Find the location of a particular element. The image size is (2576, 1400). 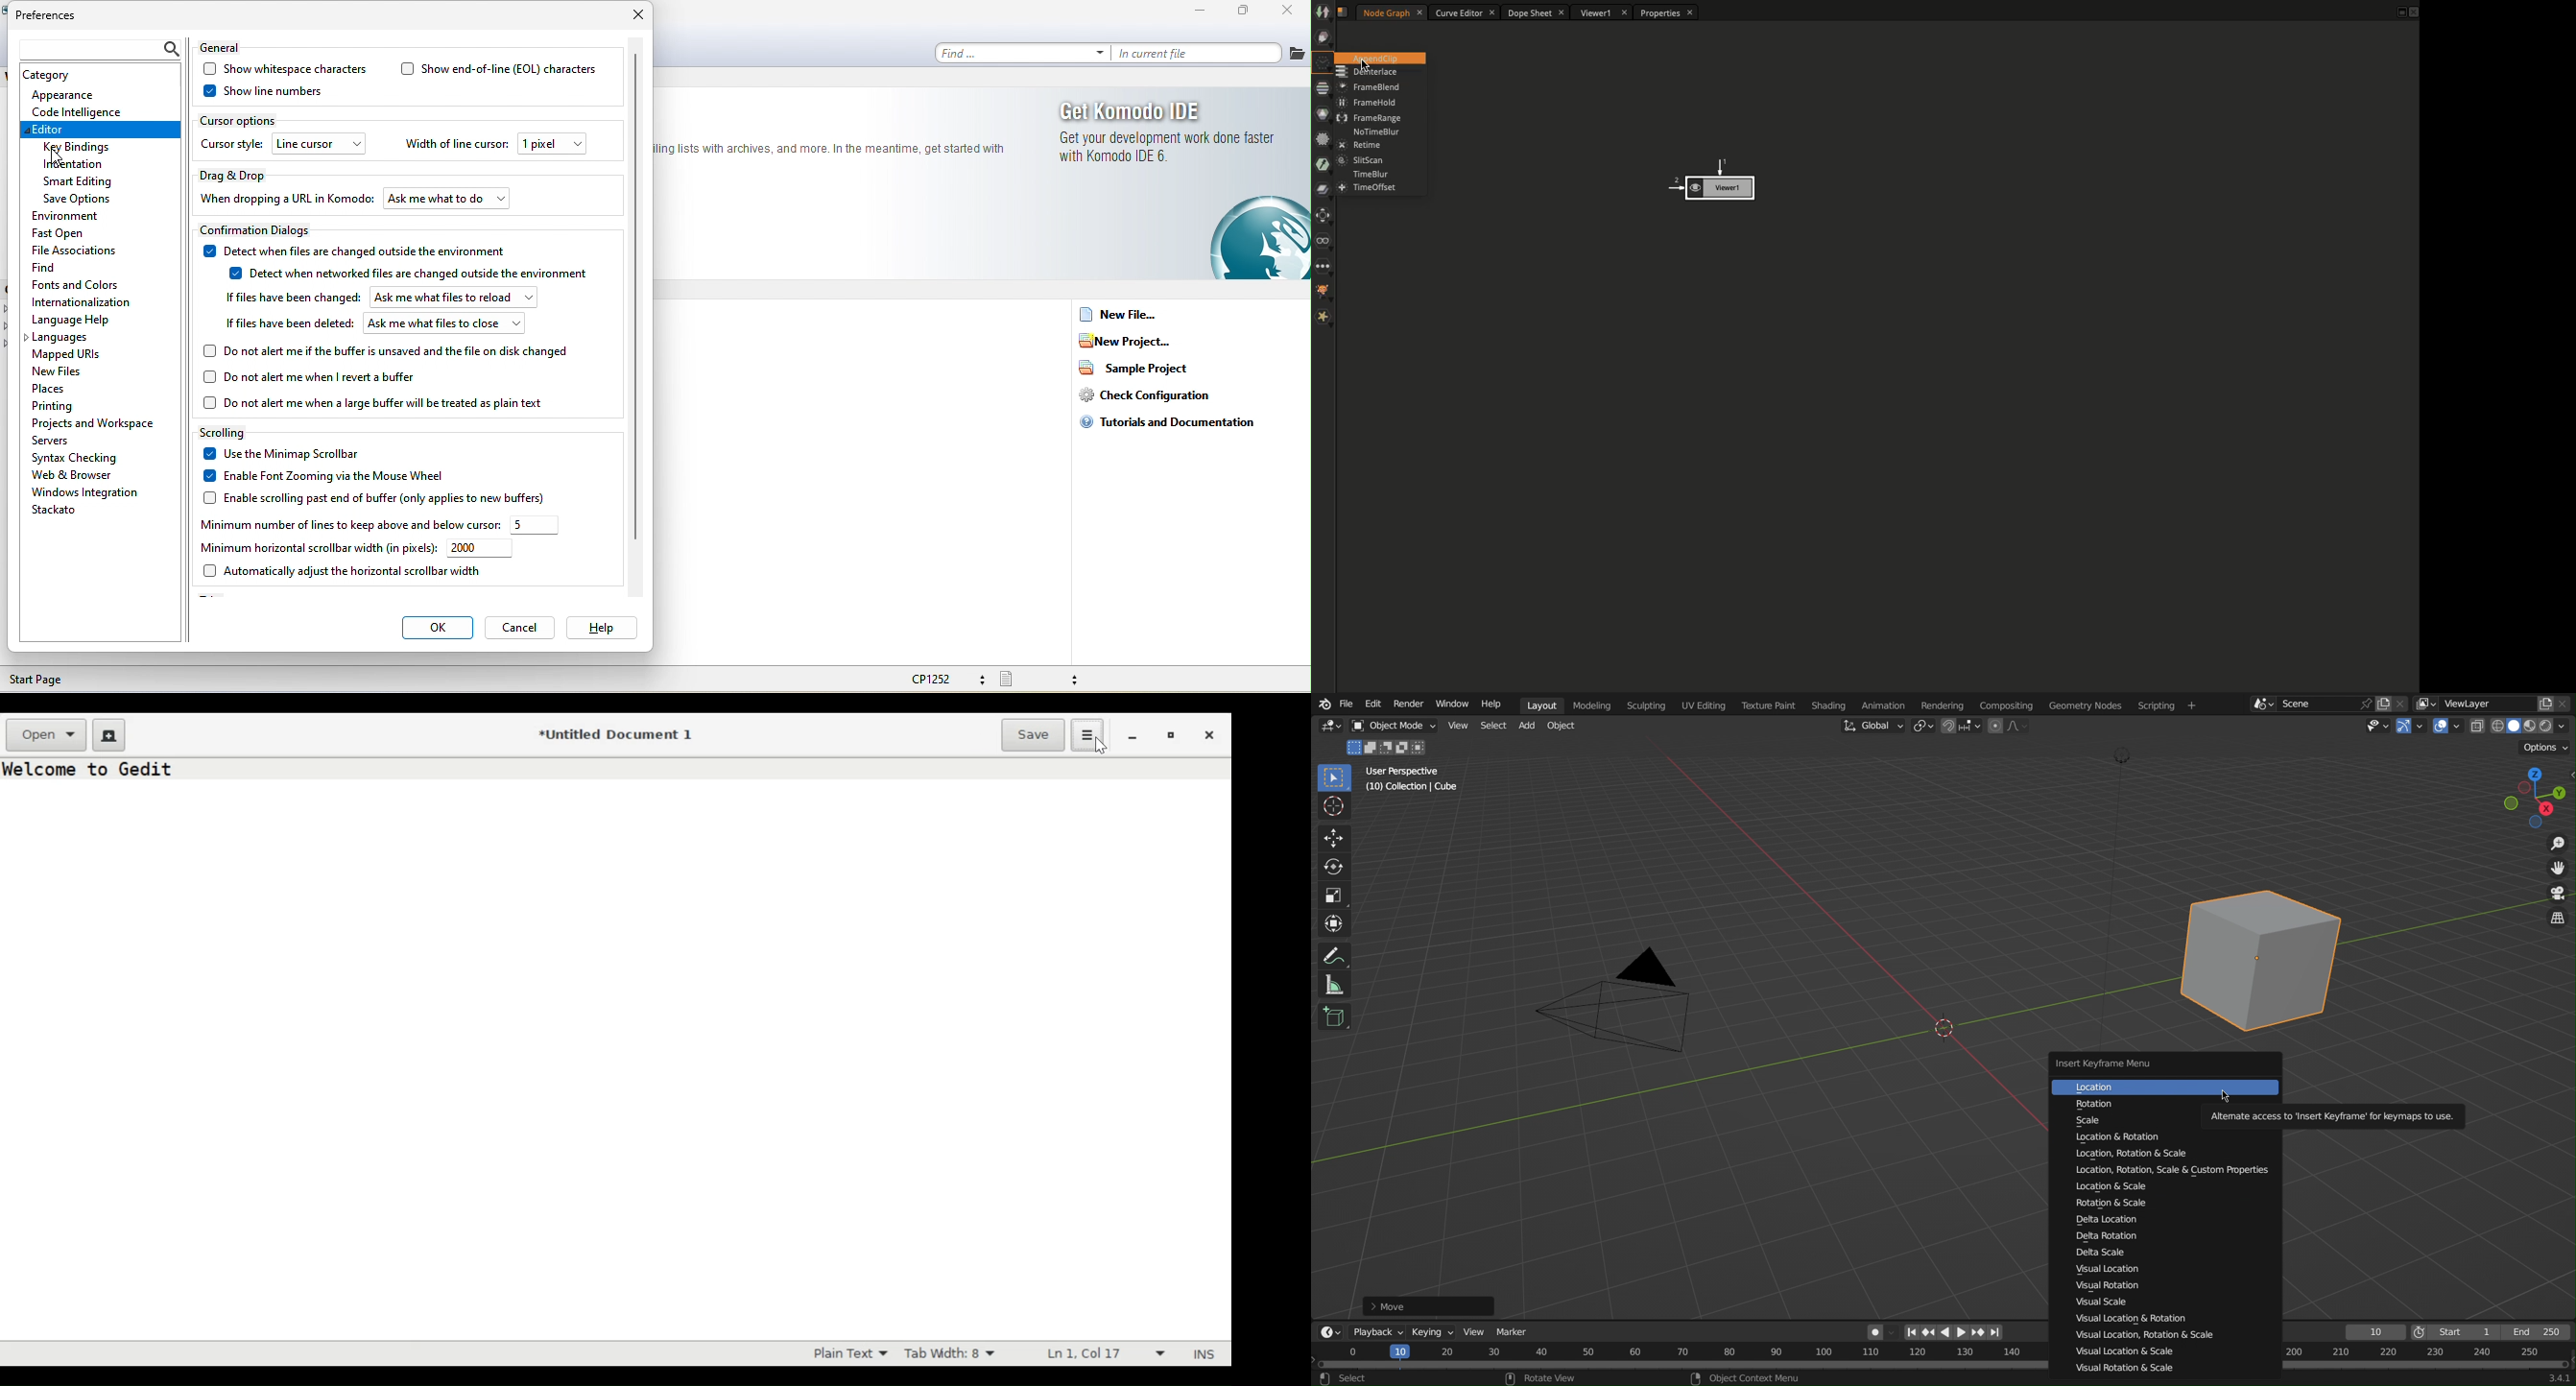

copy is located at coordinates (2546, 702).